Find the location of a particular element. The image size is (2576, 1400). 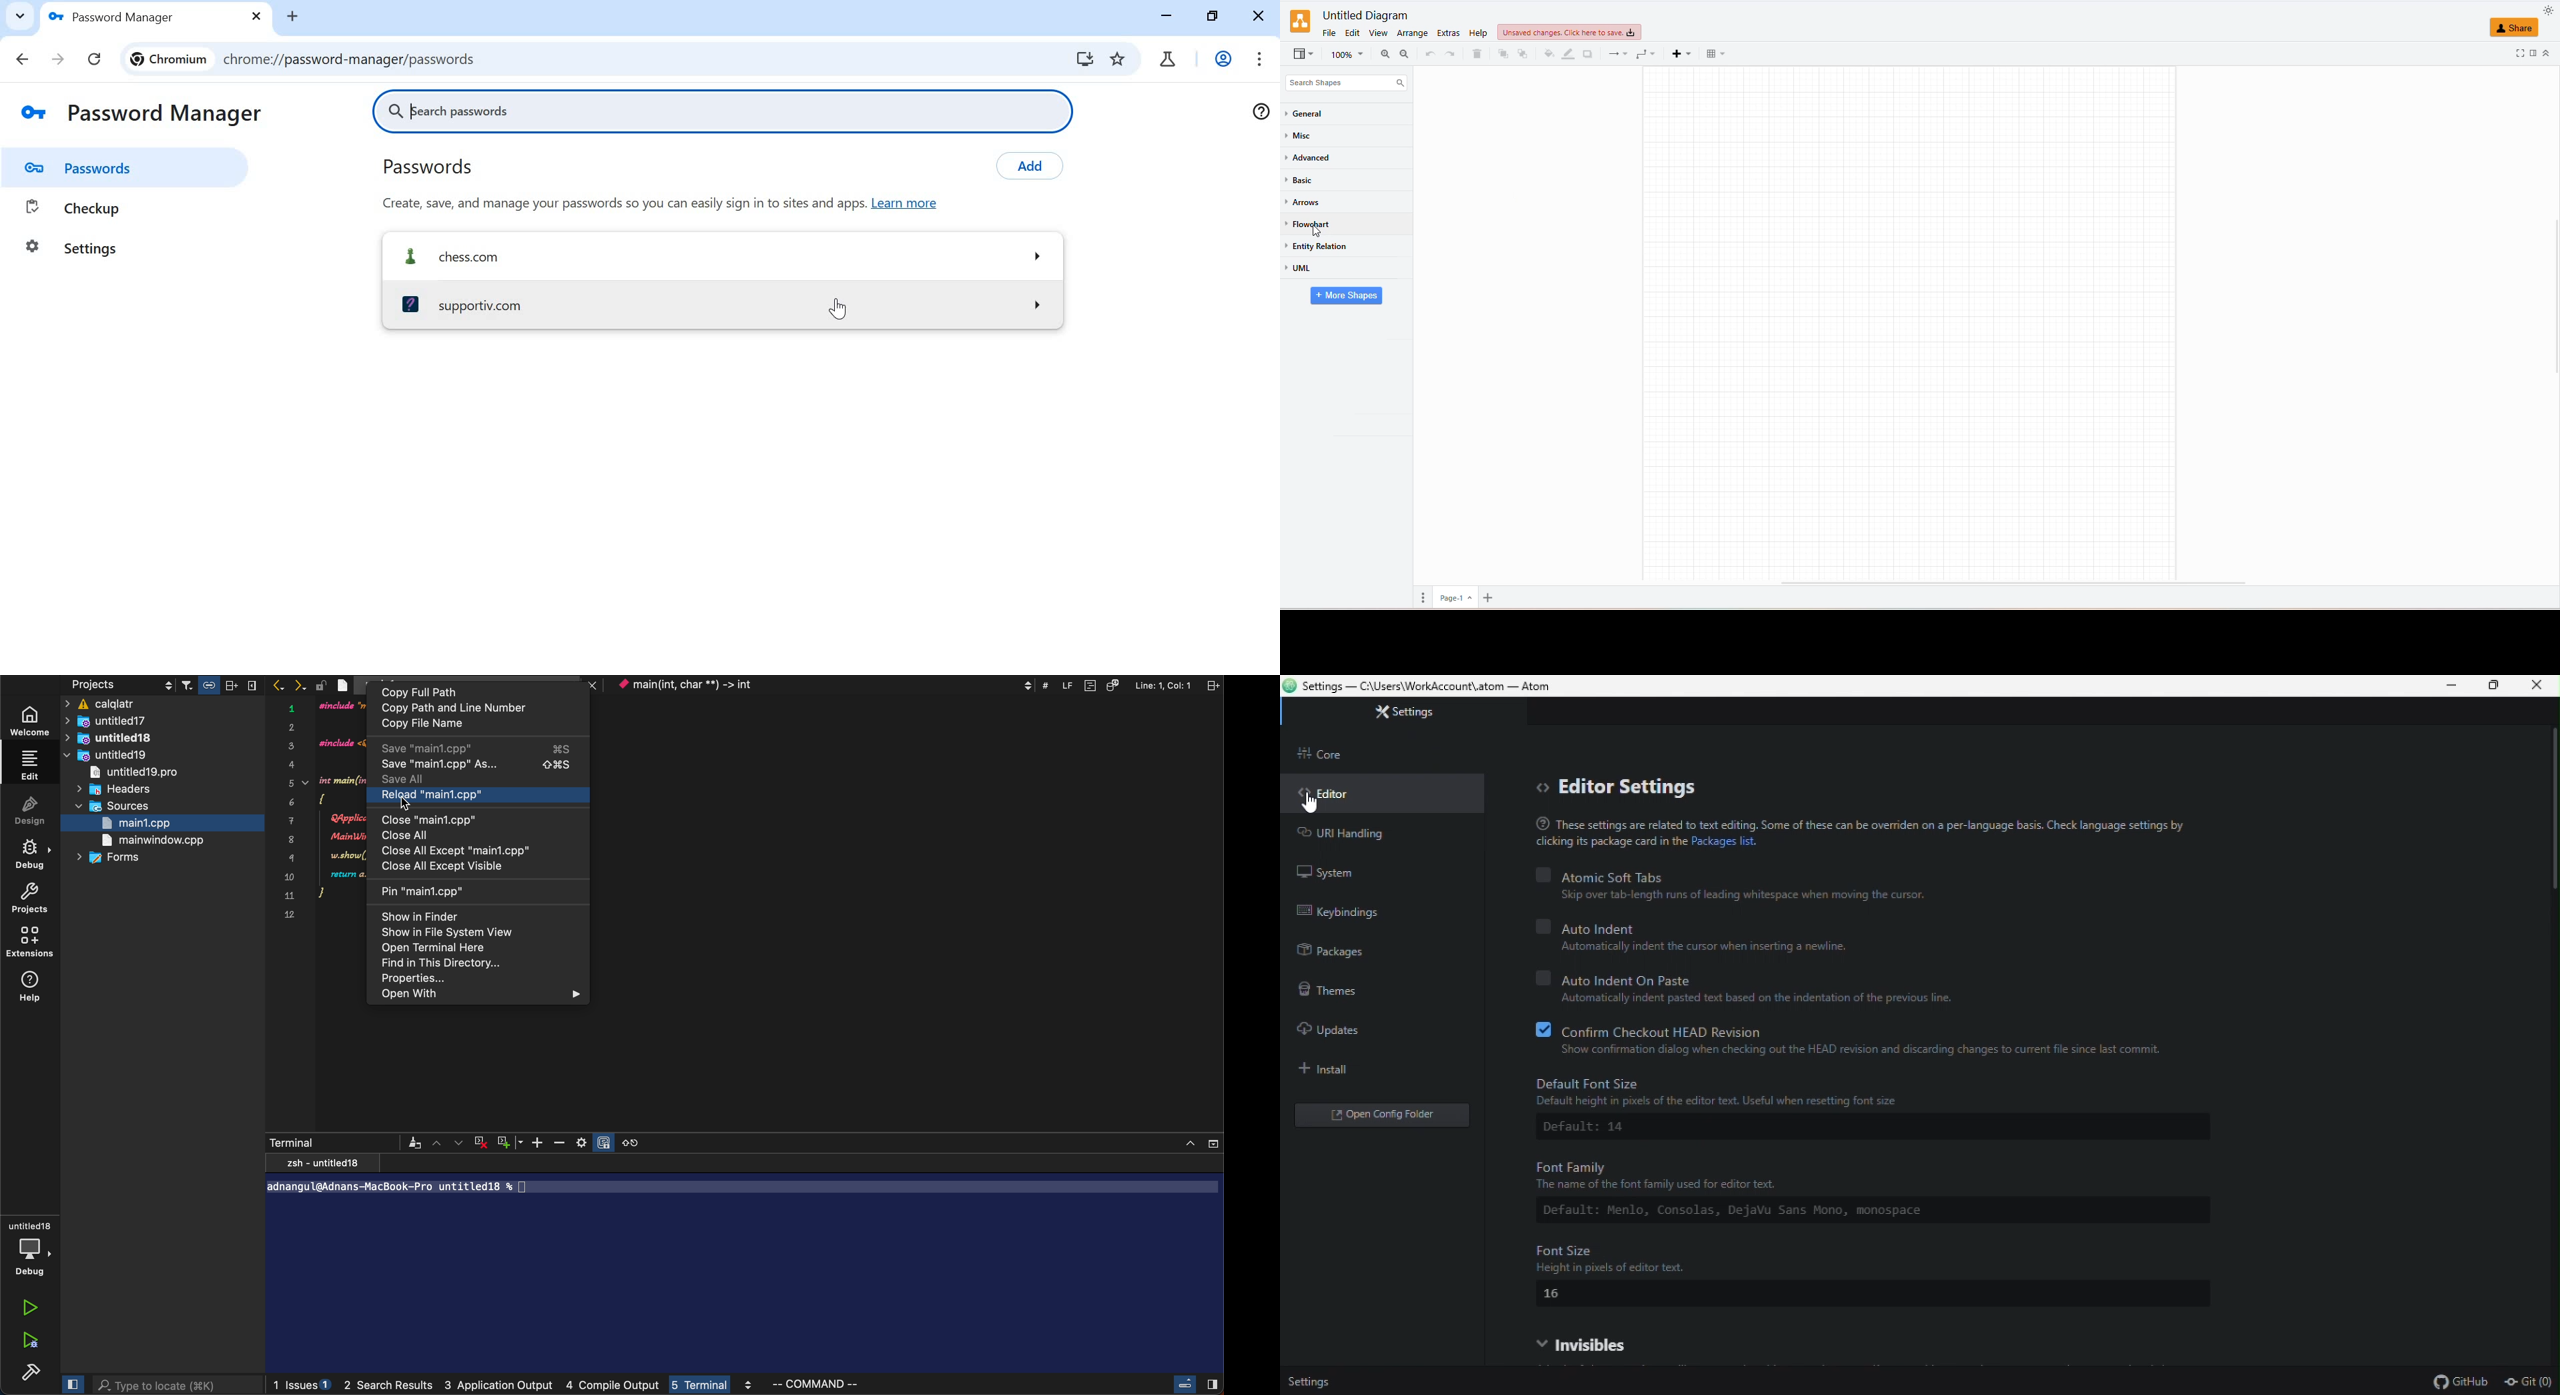

MORE SHAPES is located at coordinates (1347, 295).